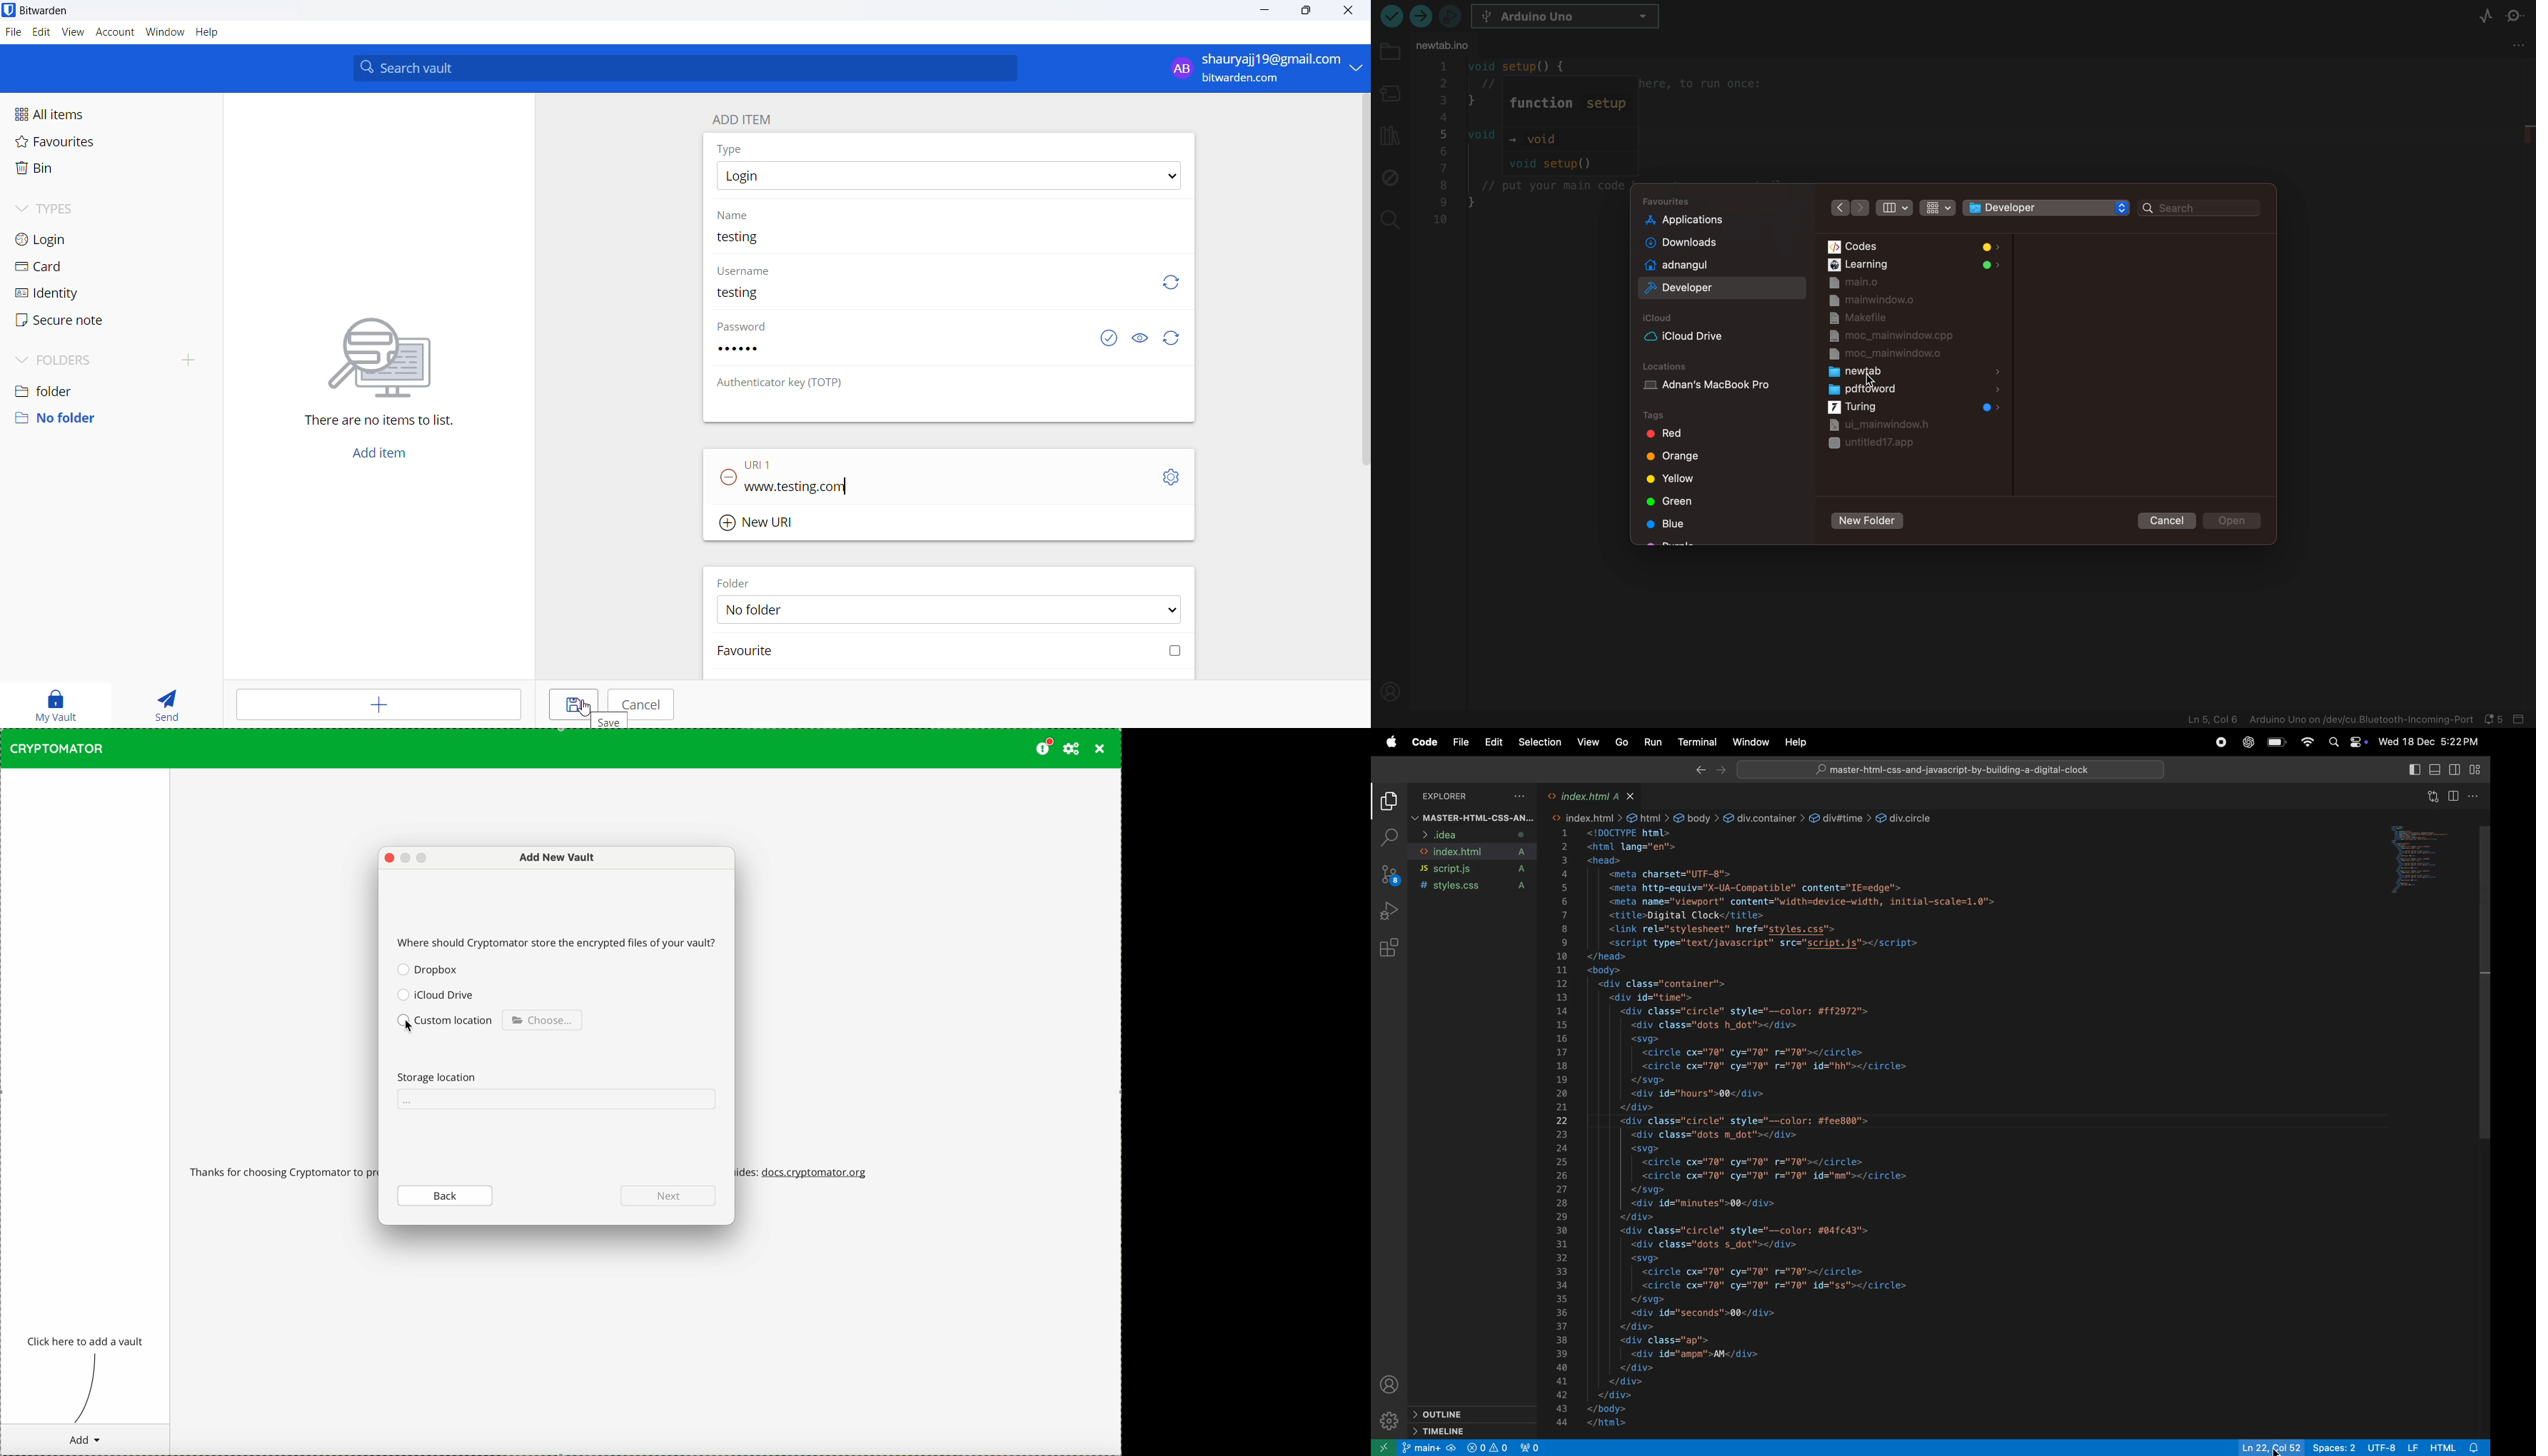 This screenshot has width=2548, height=1456. I want to click on username input box. user name added "testing", so click(919, 297).